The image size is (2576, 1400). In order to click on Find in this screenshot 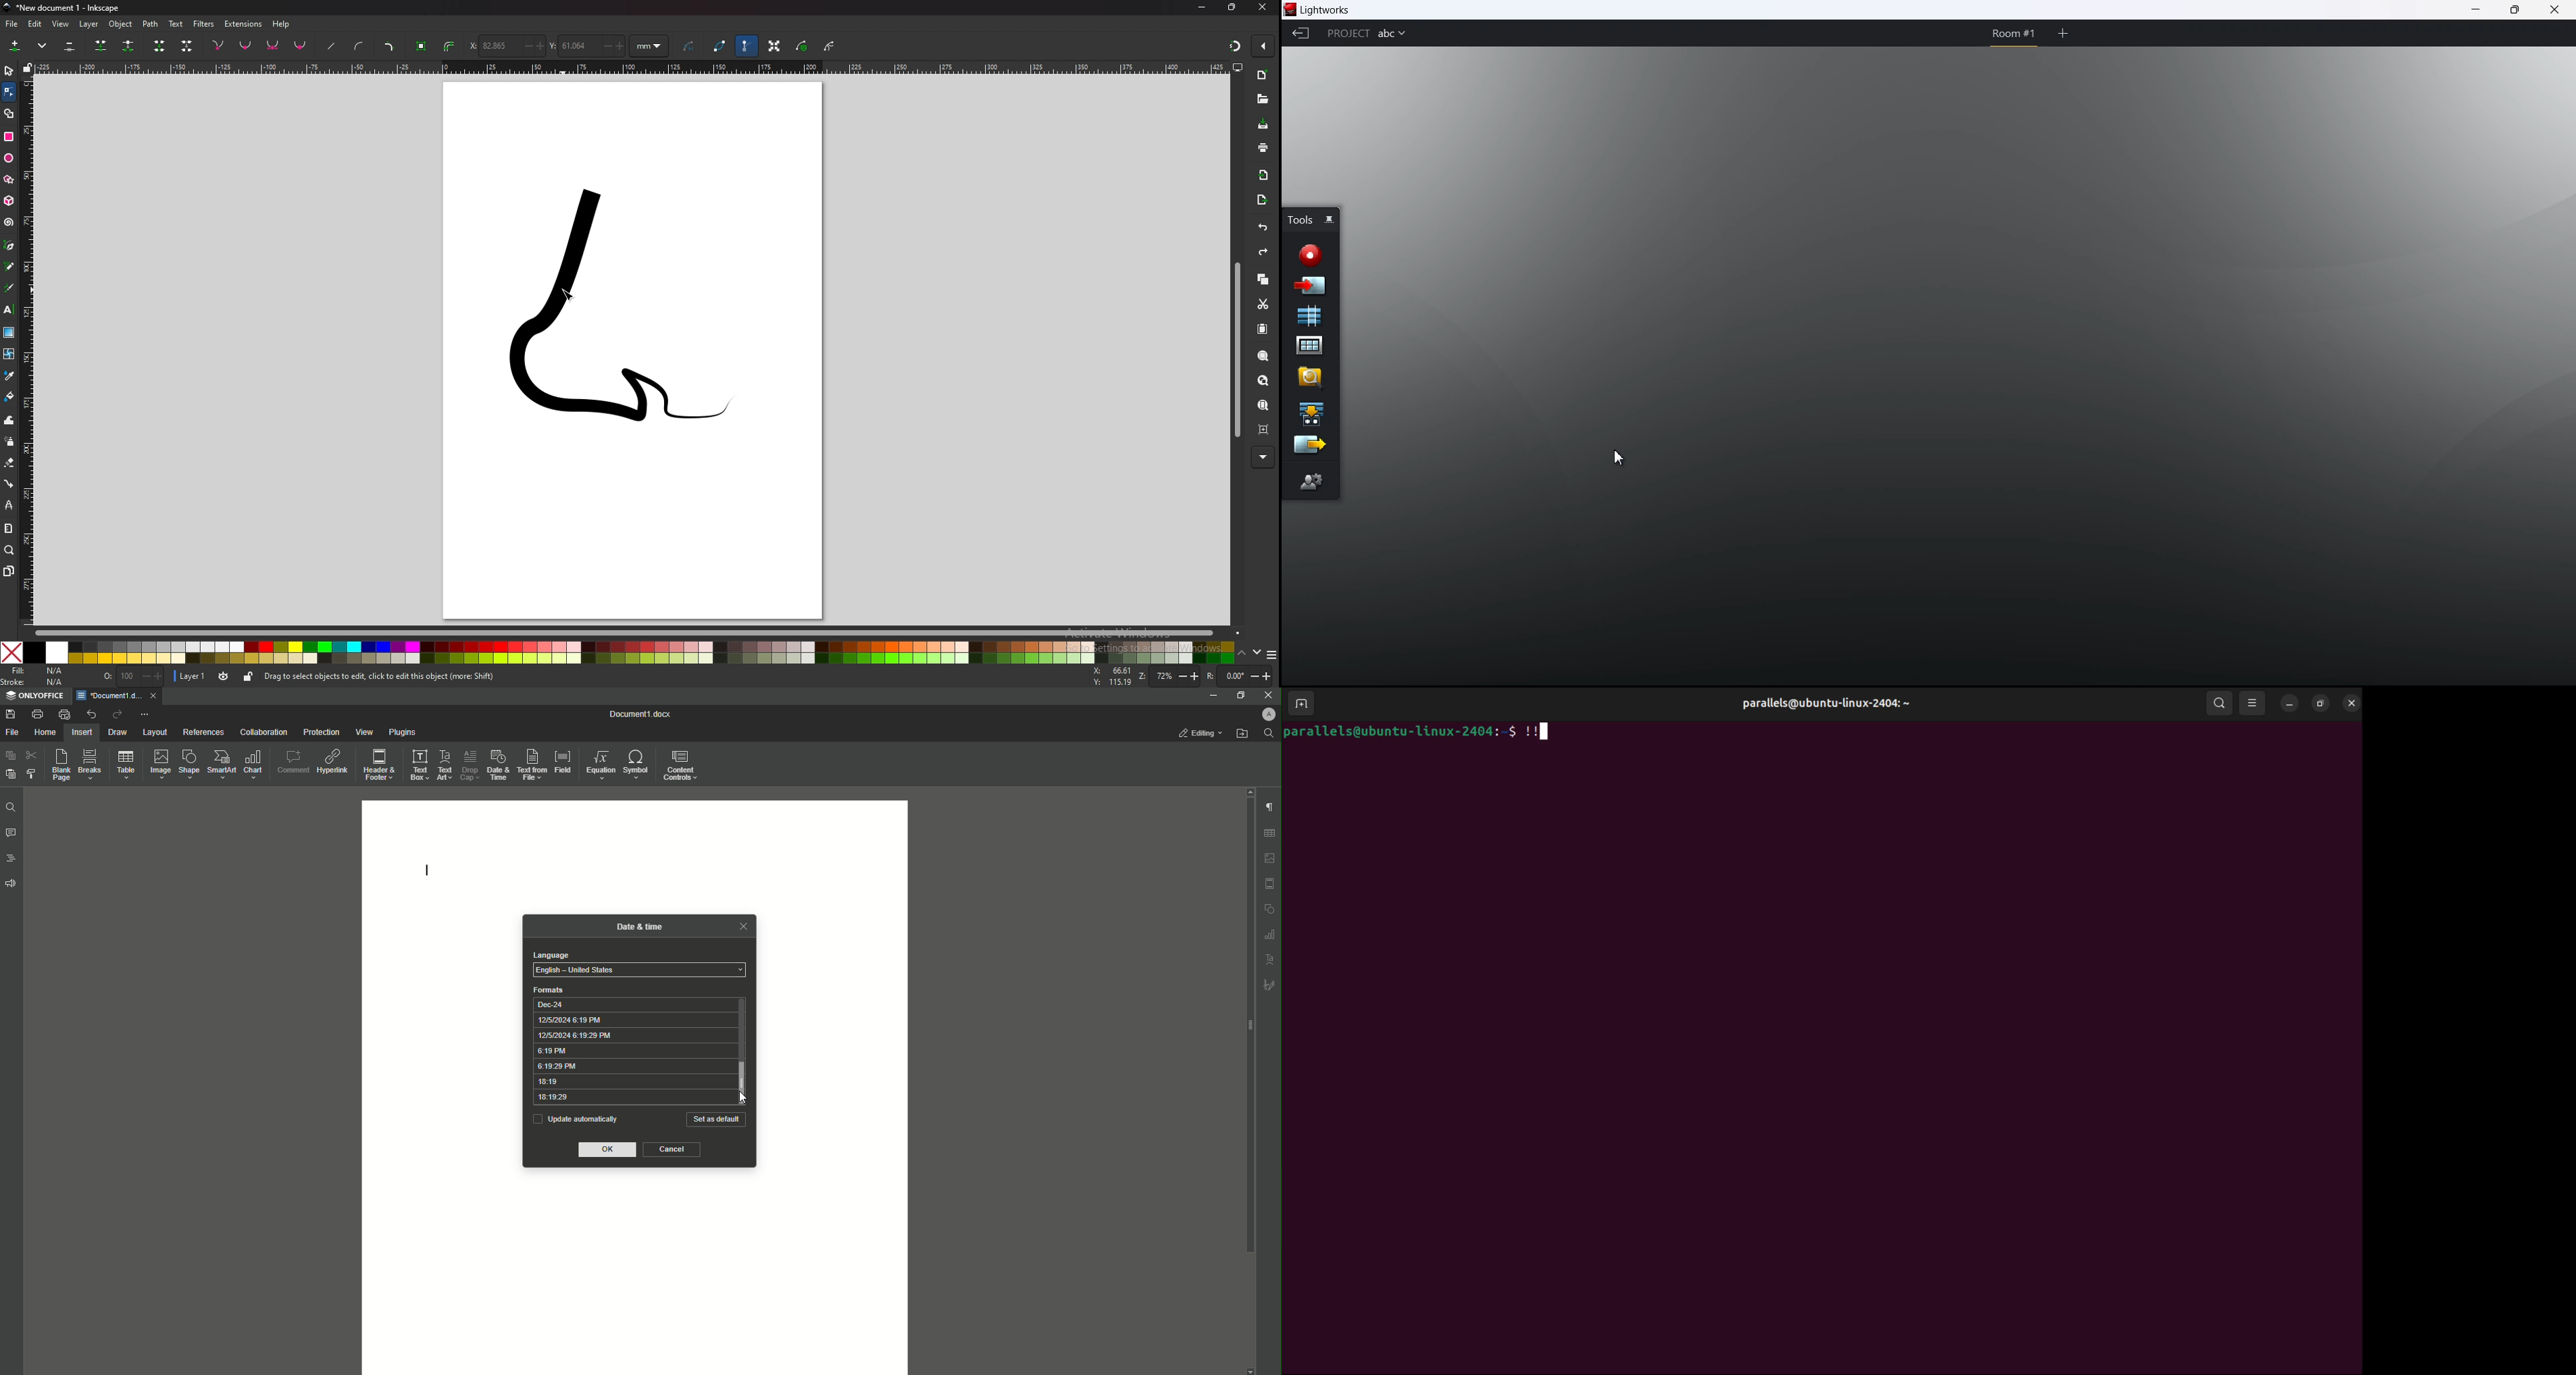, I will do `click(1268, 733)`.